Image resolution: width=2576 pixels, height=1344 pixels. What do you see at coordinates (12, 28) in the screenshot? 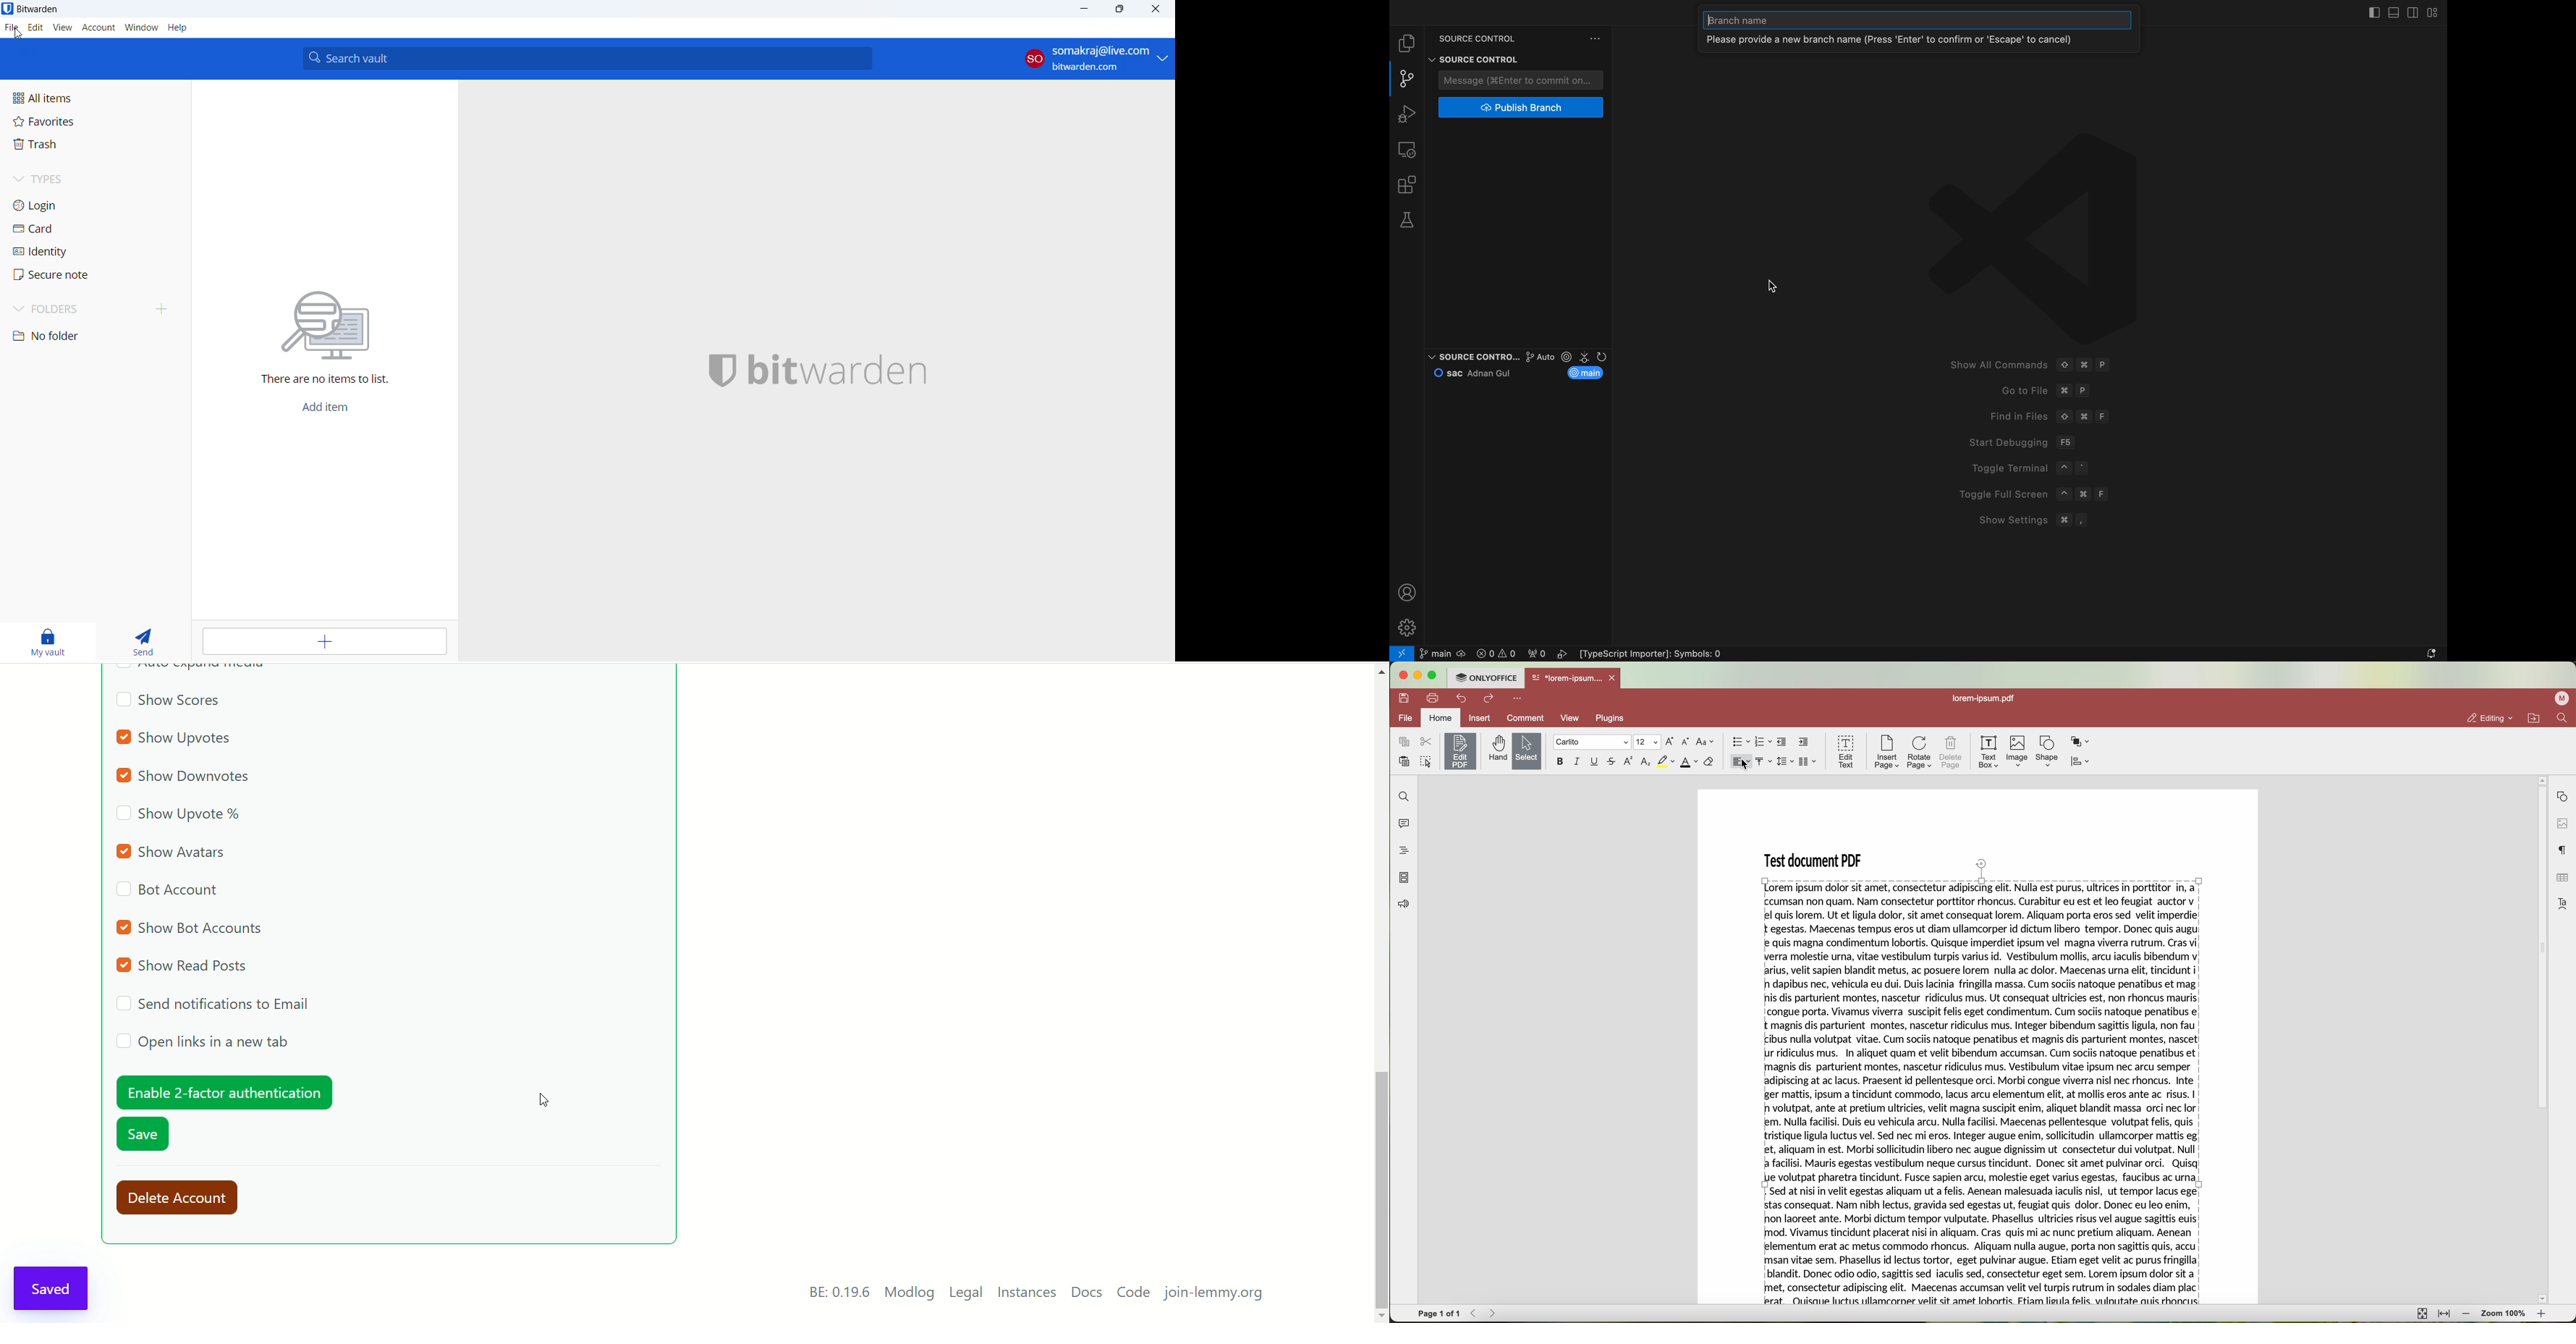
I see `file` at bounding box center [12, 28].